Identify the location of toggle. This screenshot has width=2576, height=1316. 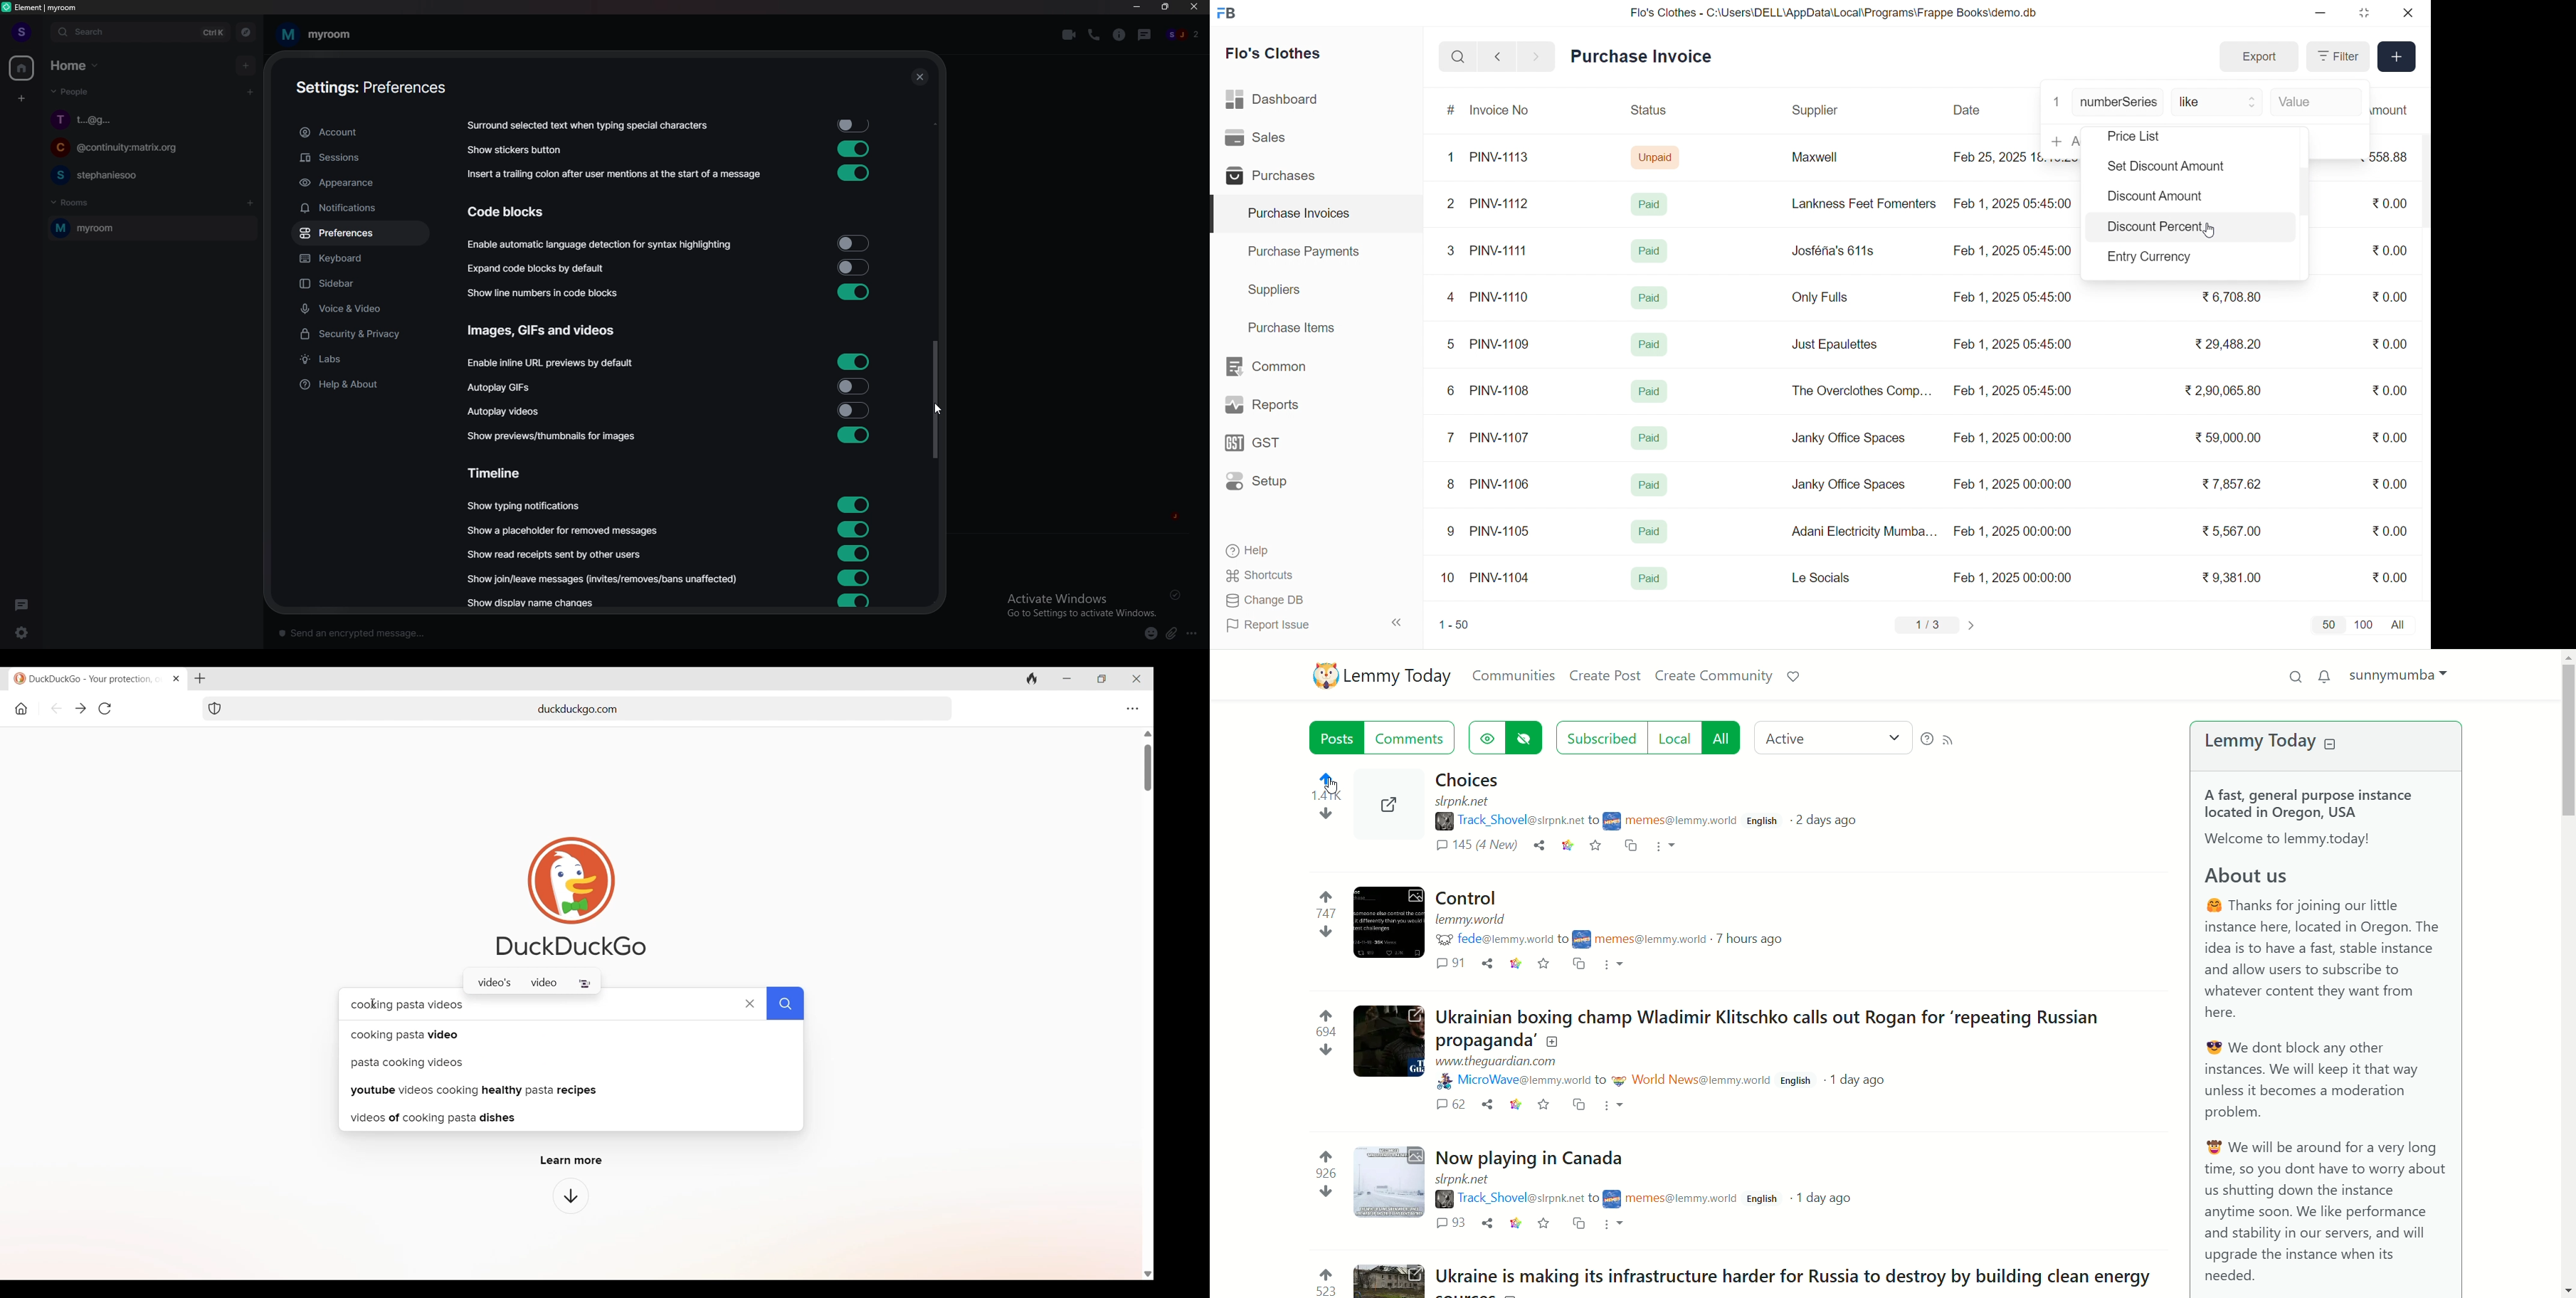
(854, 410).